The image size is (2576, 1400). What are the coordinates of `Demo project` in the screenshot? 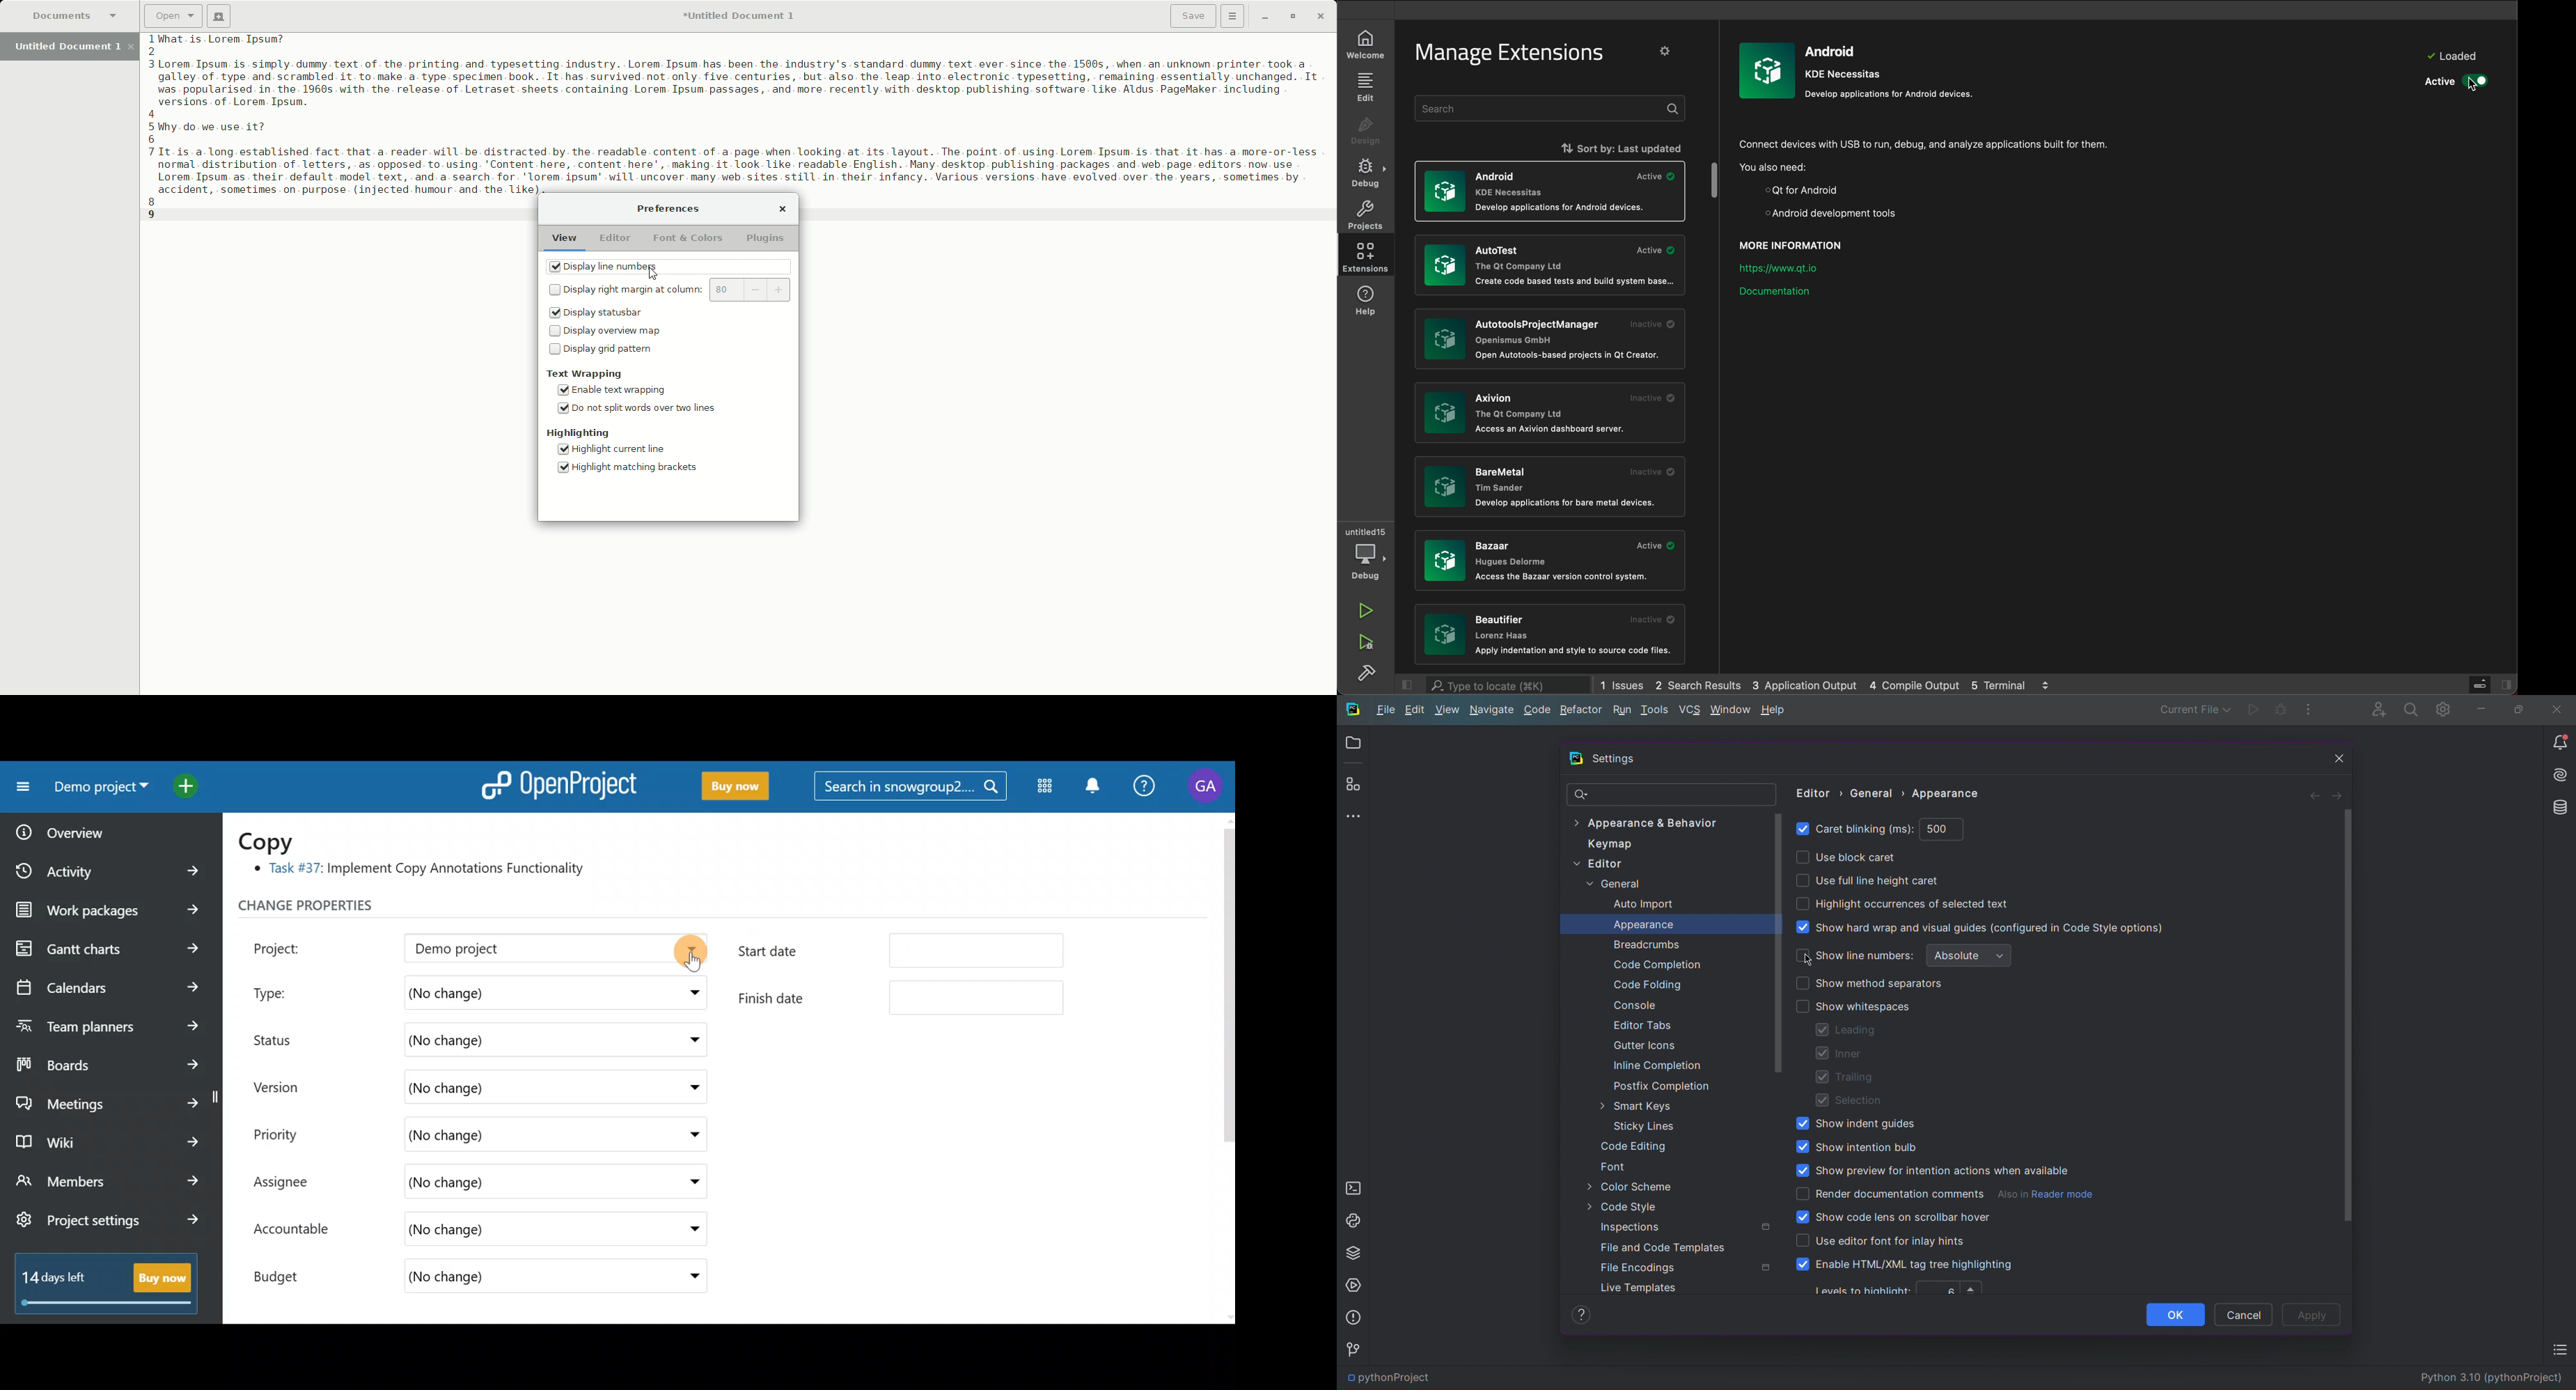 It's located at (97, 790).